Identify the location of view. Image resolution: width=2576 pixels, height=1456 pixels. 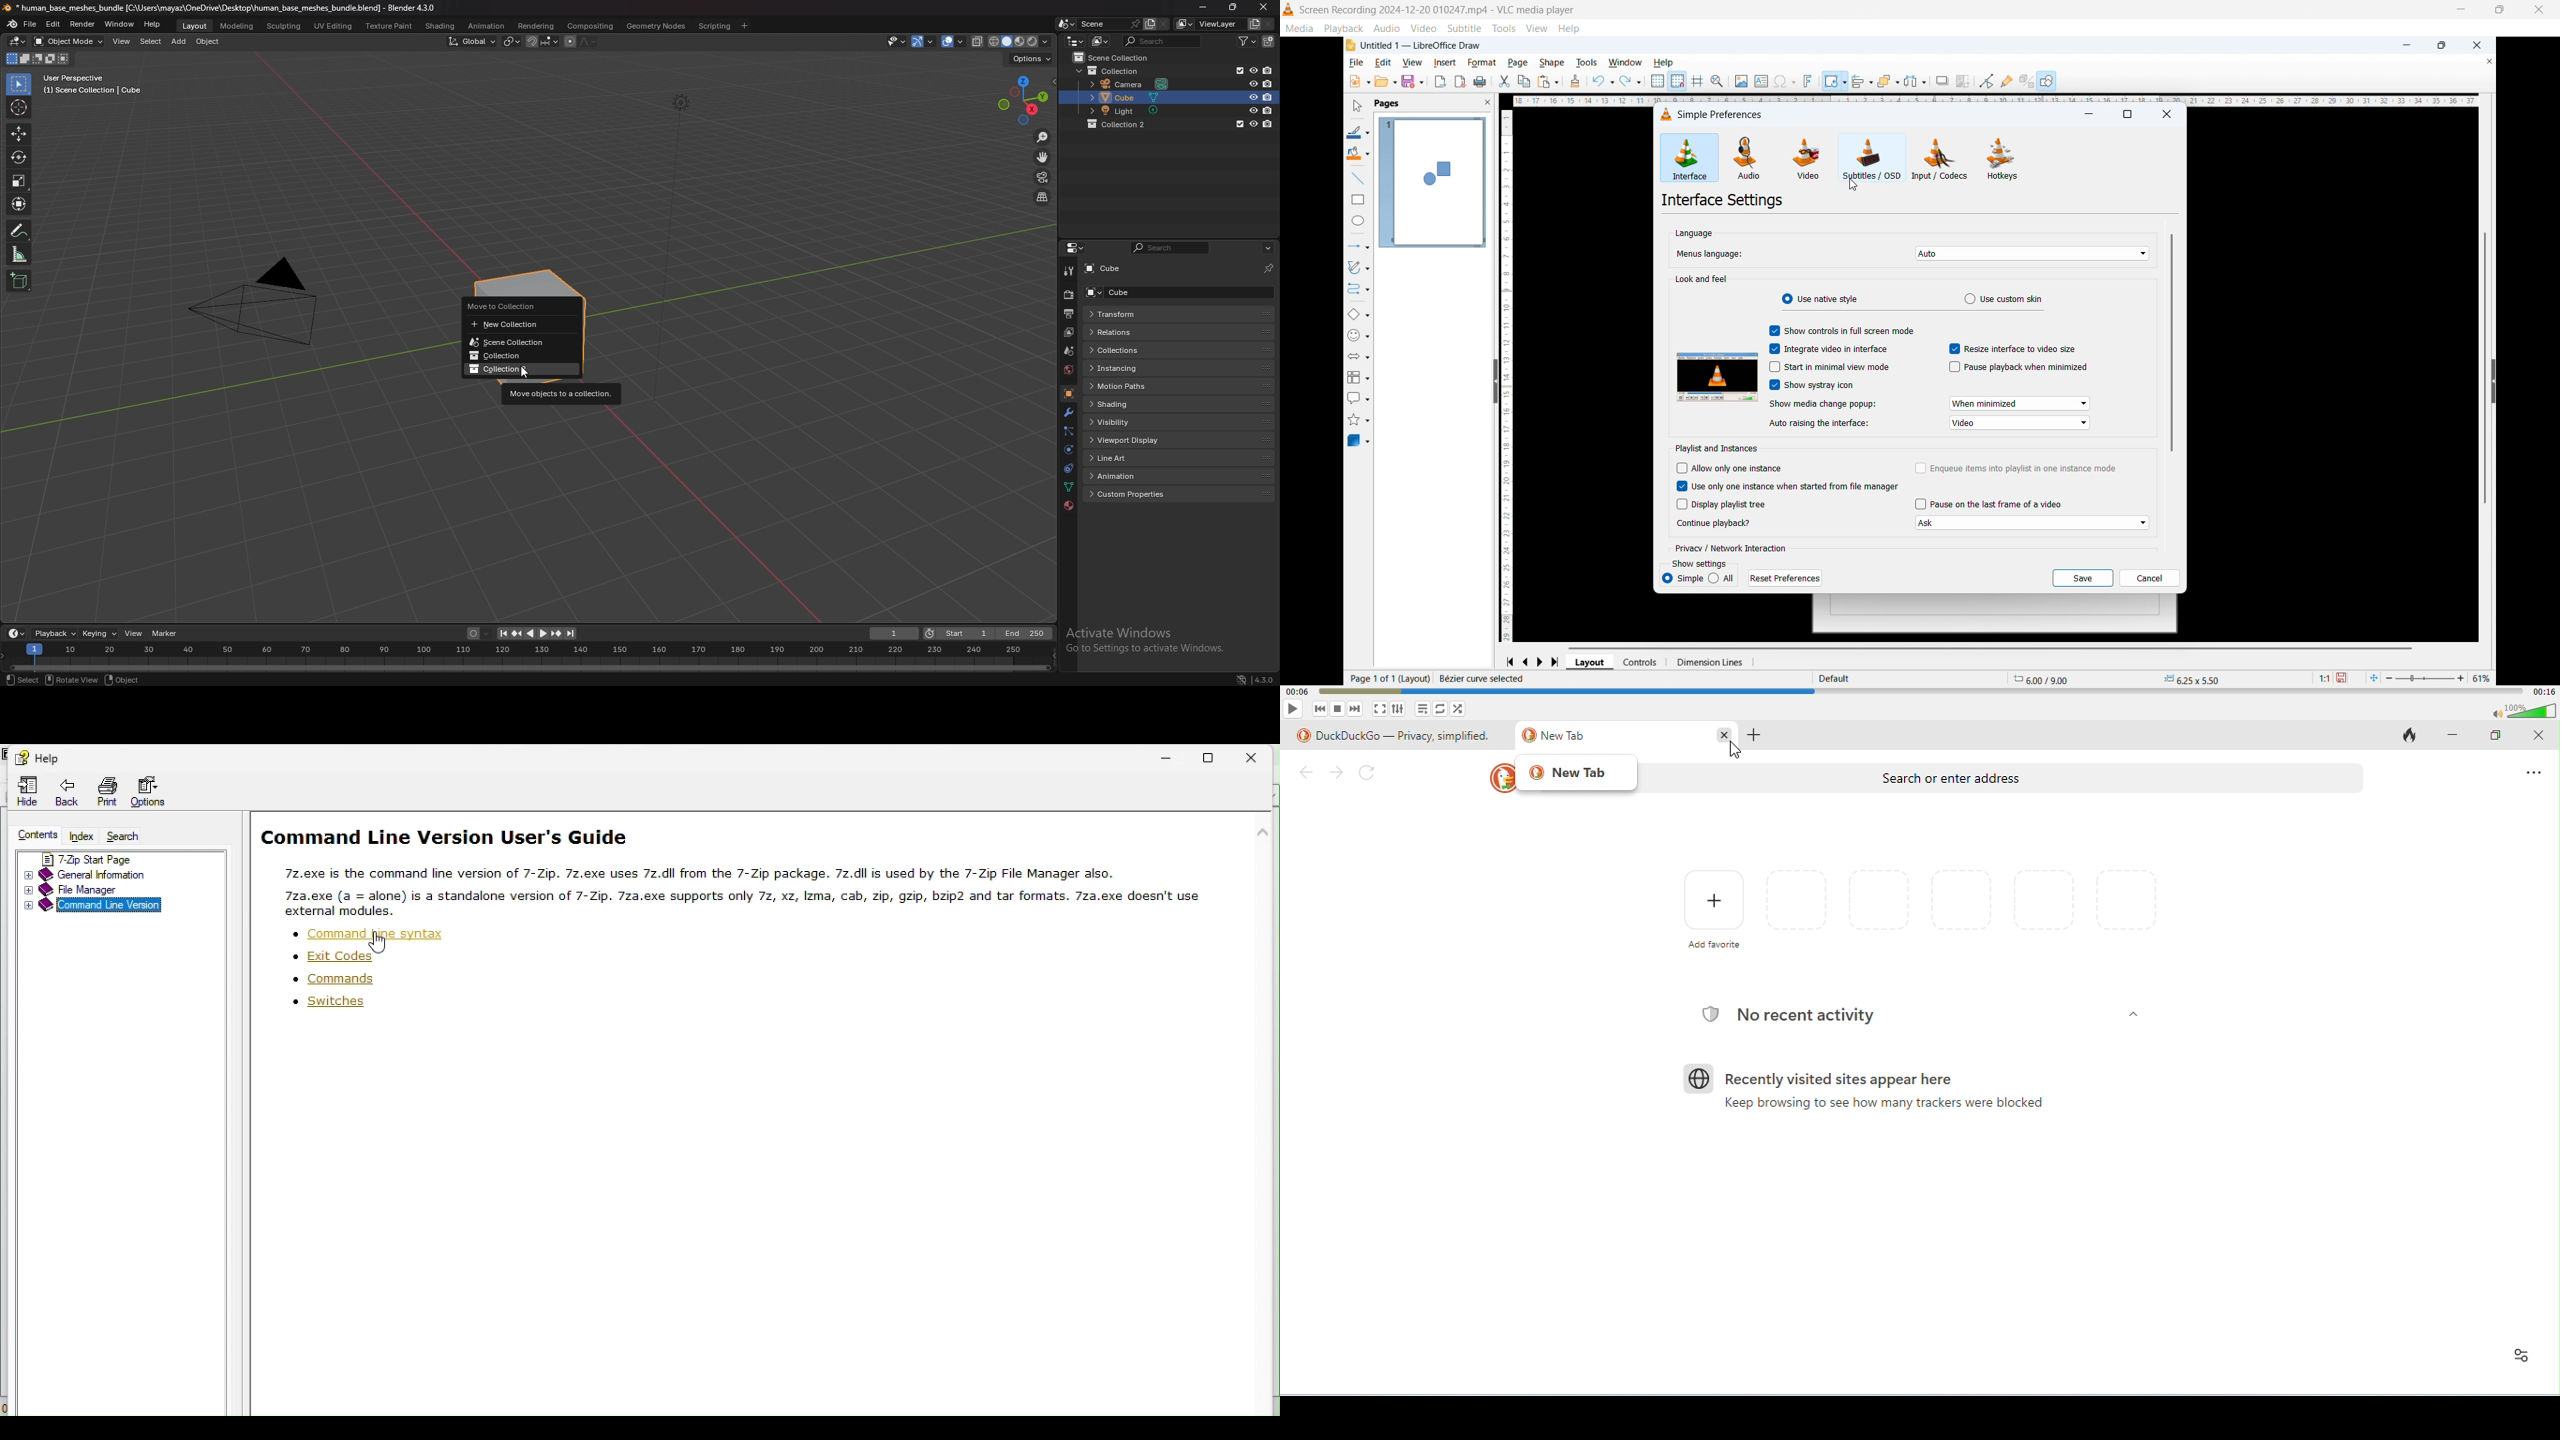
(123, 41).